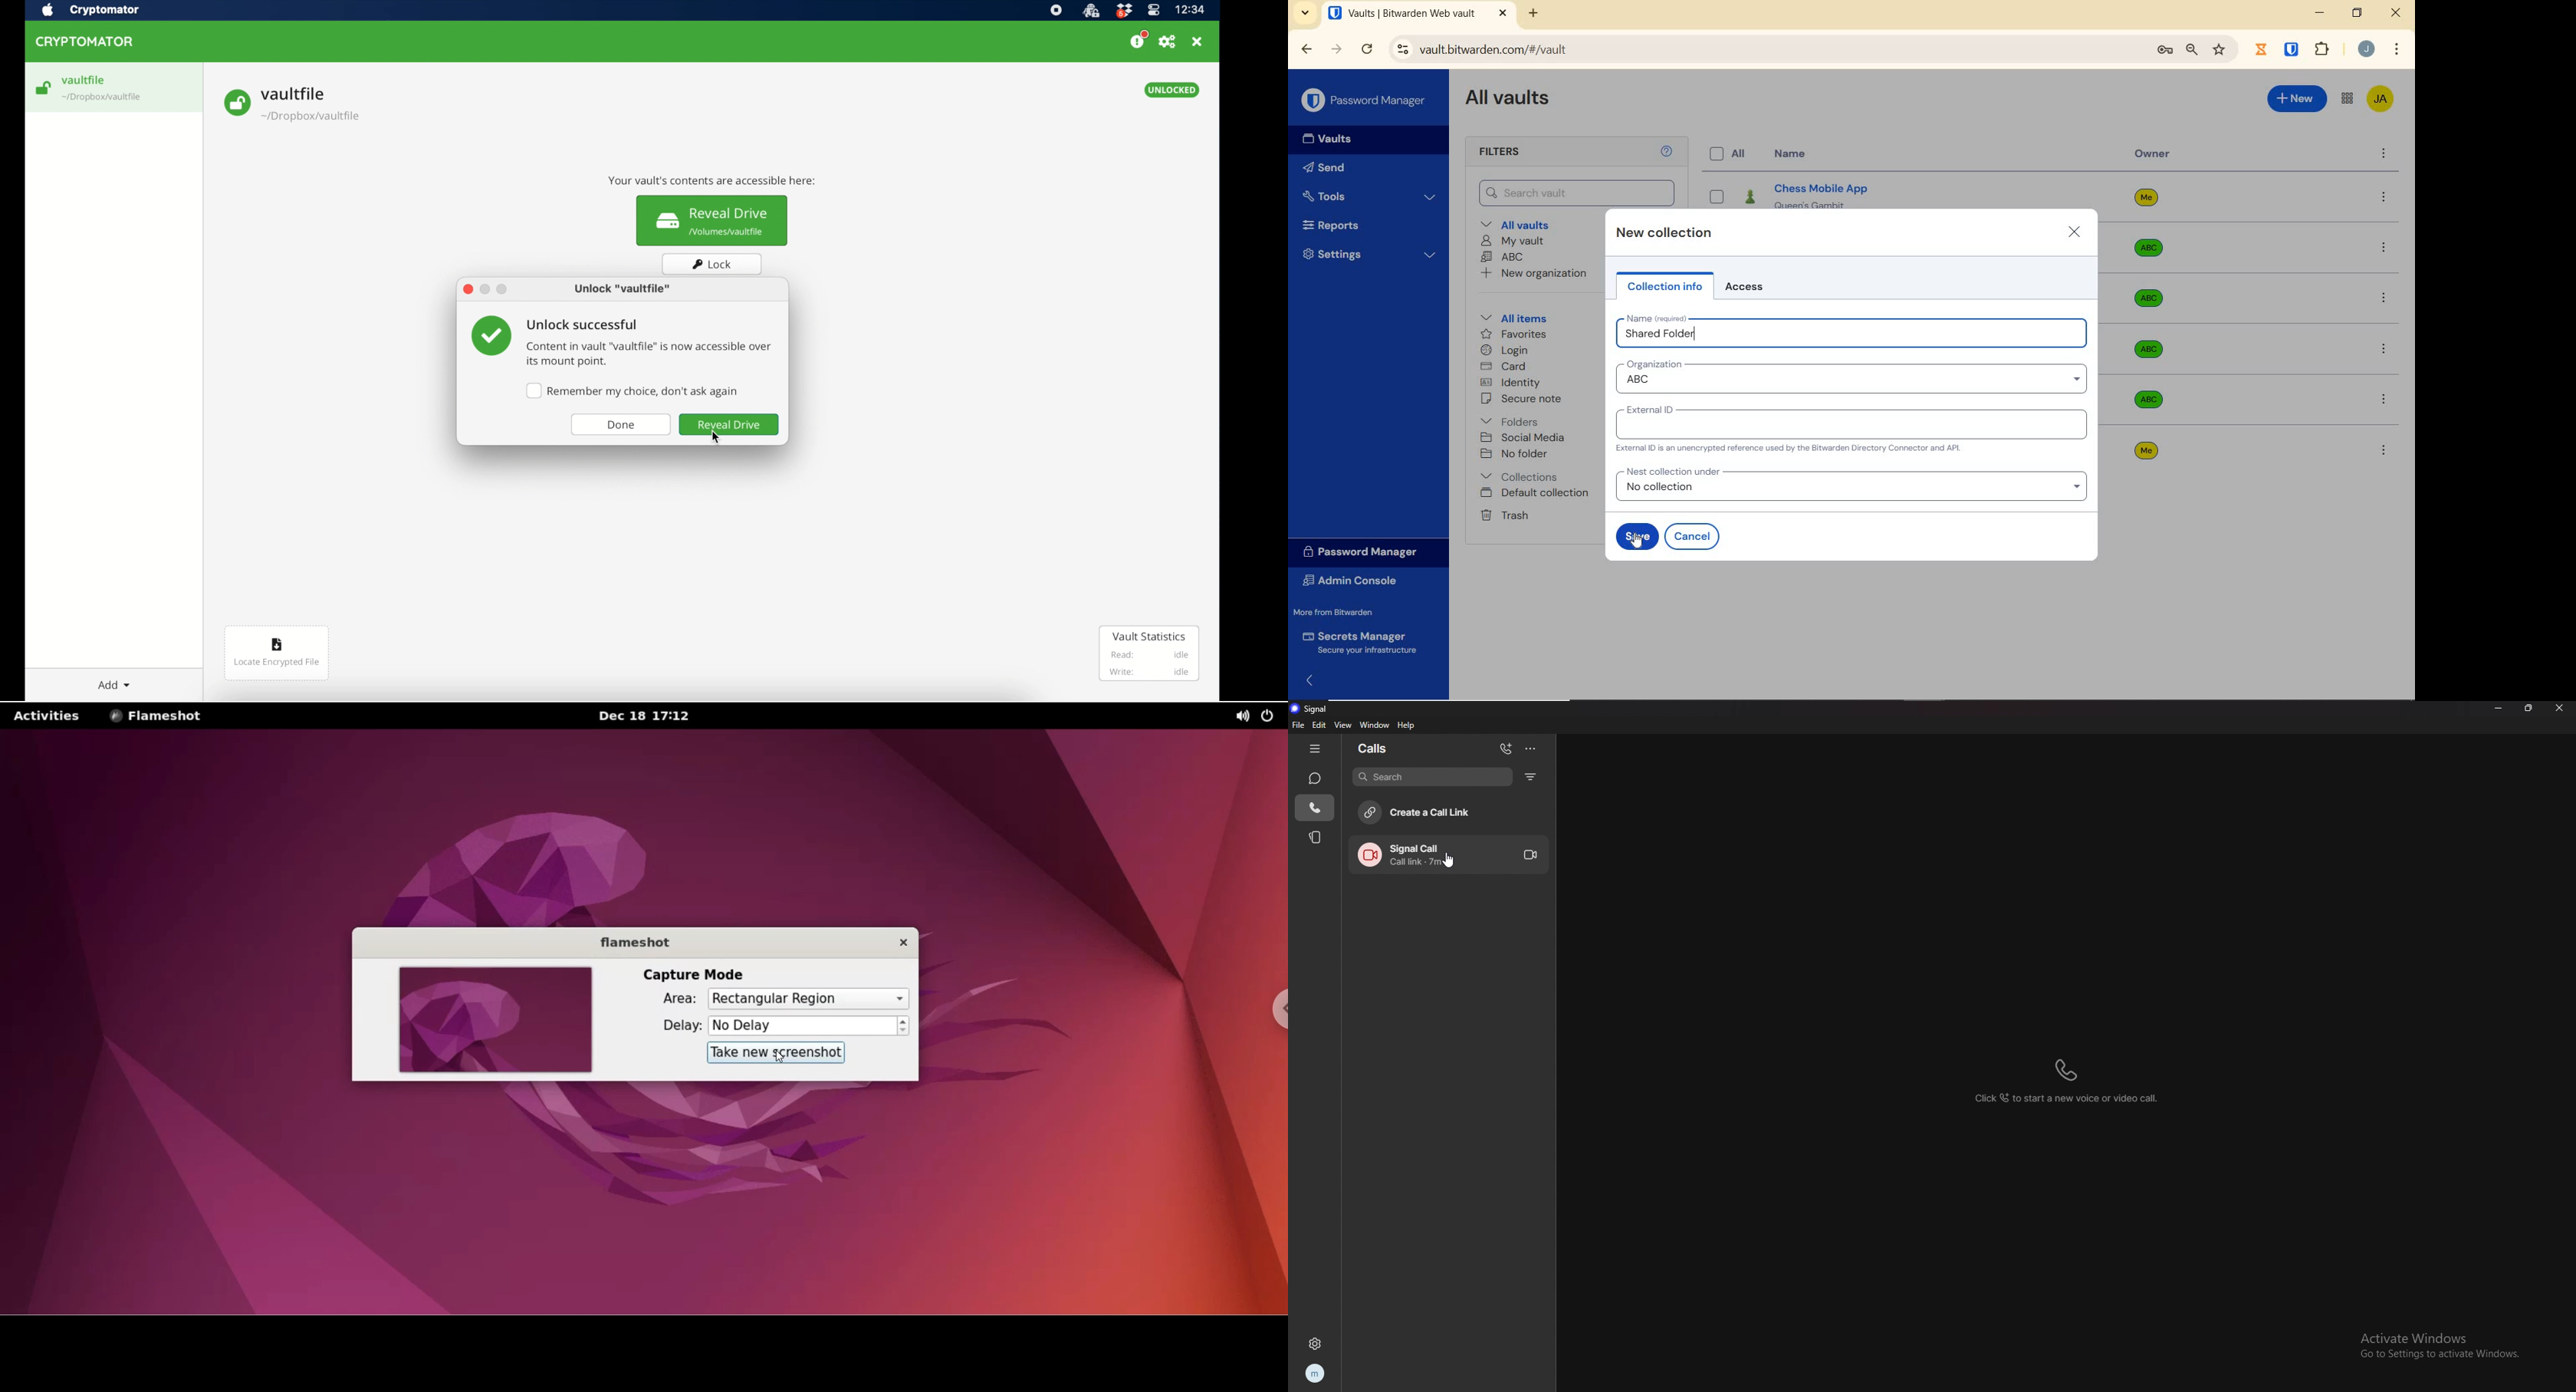  I want to click on more options, so click(2386, 302).